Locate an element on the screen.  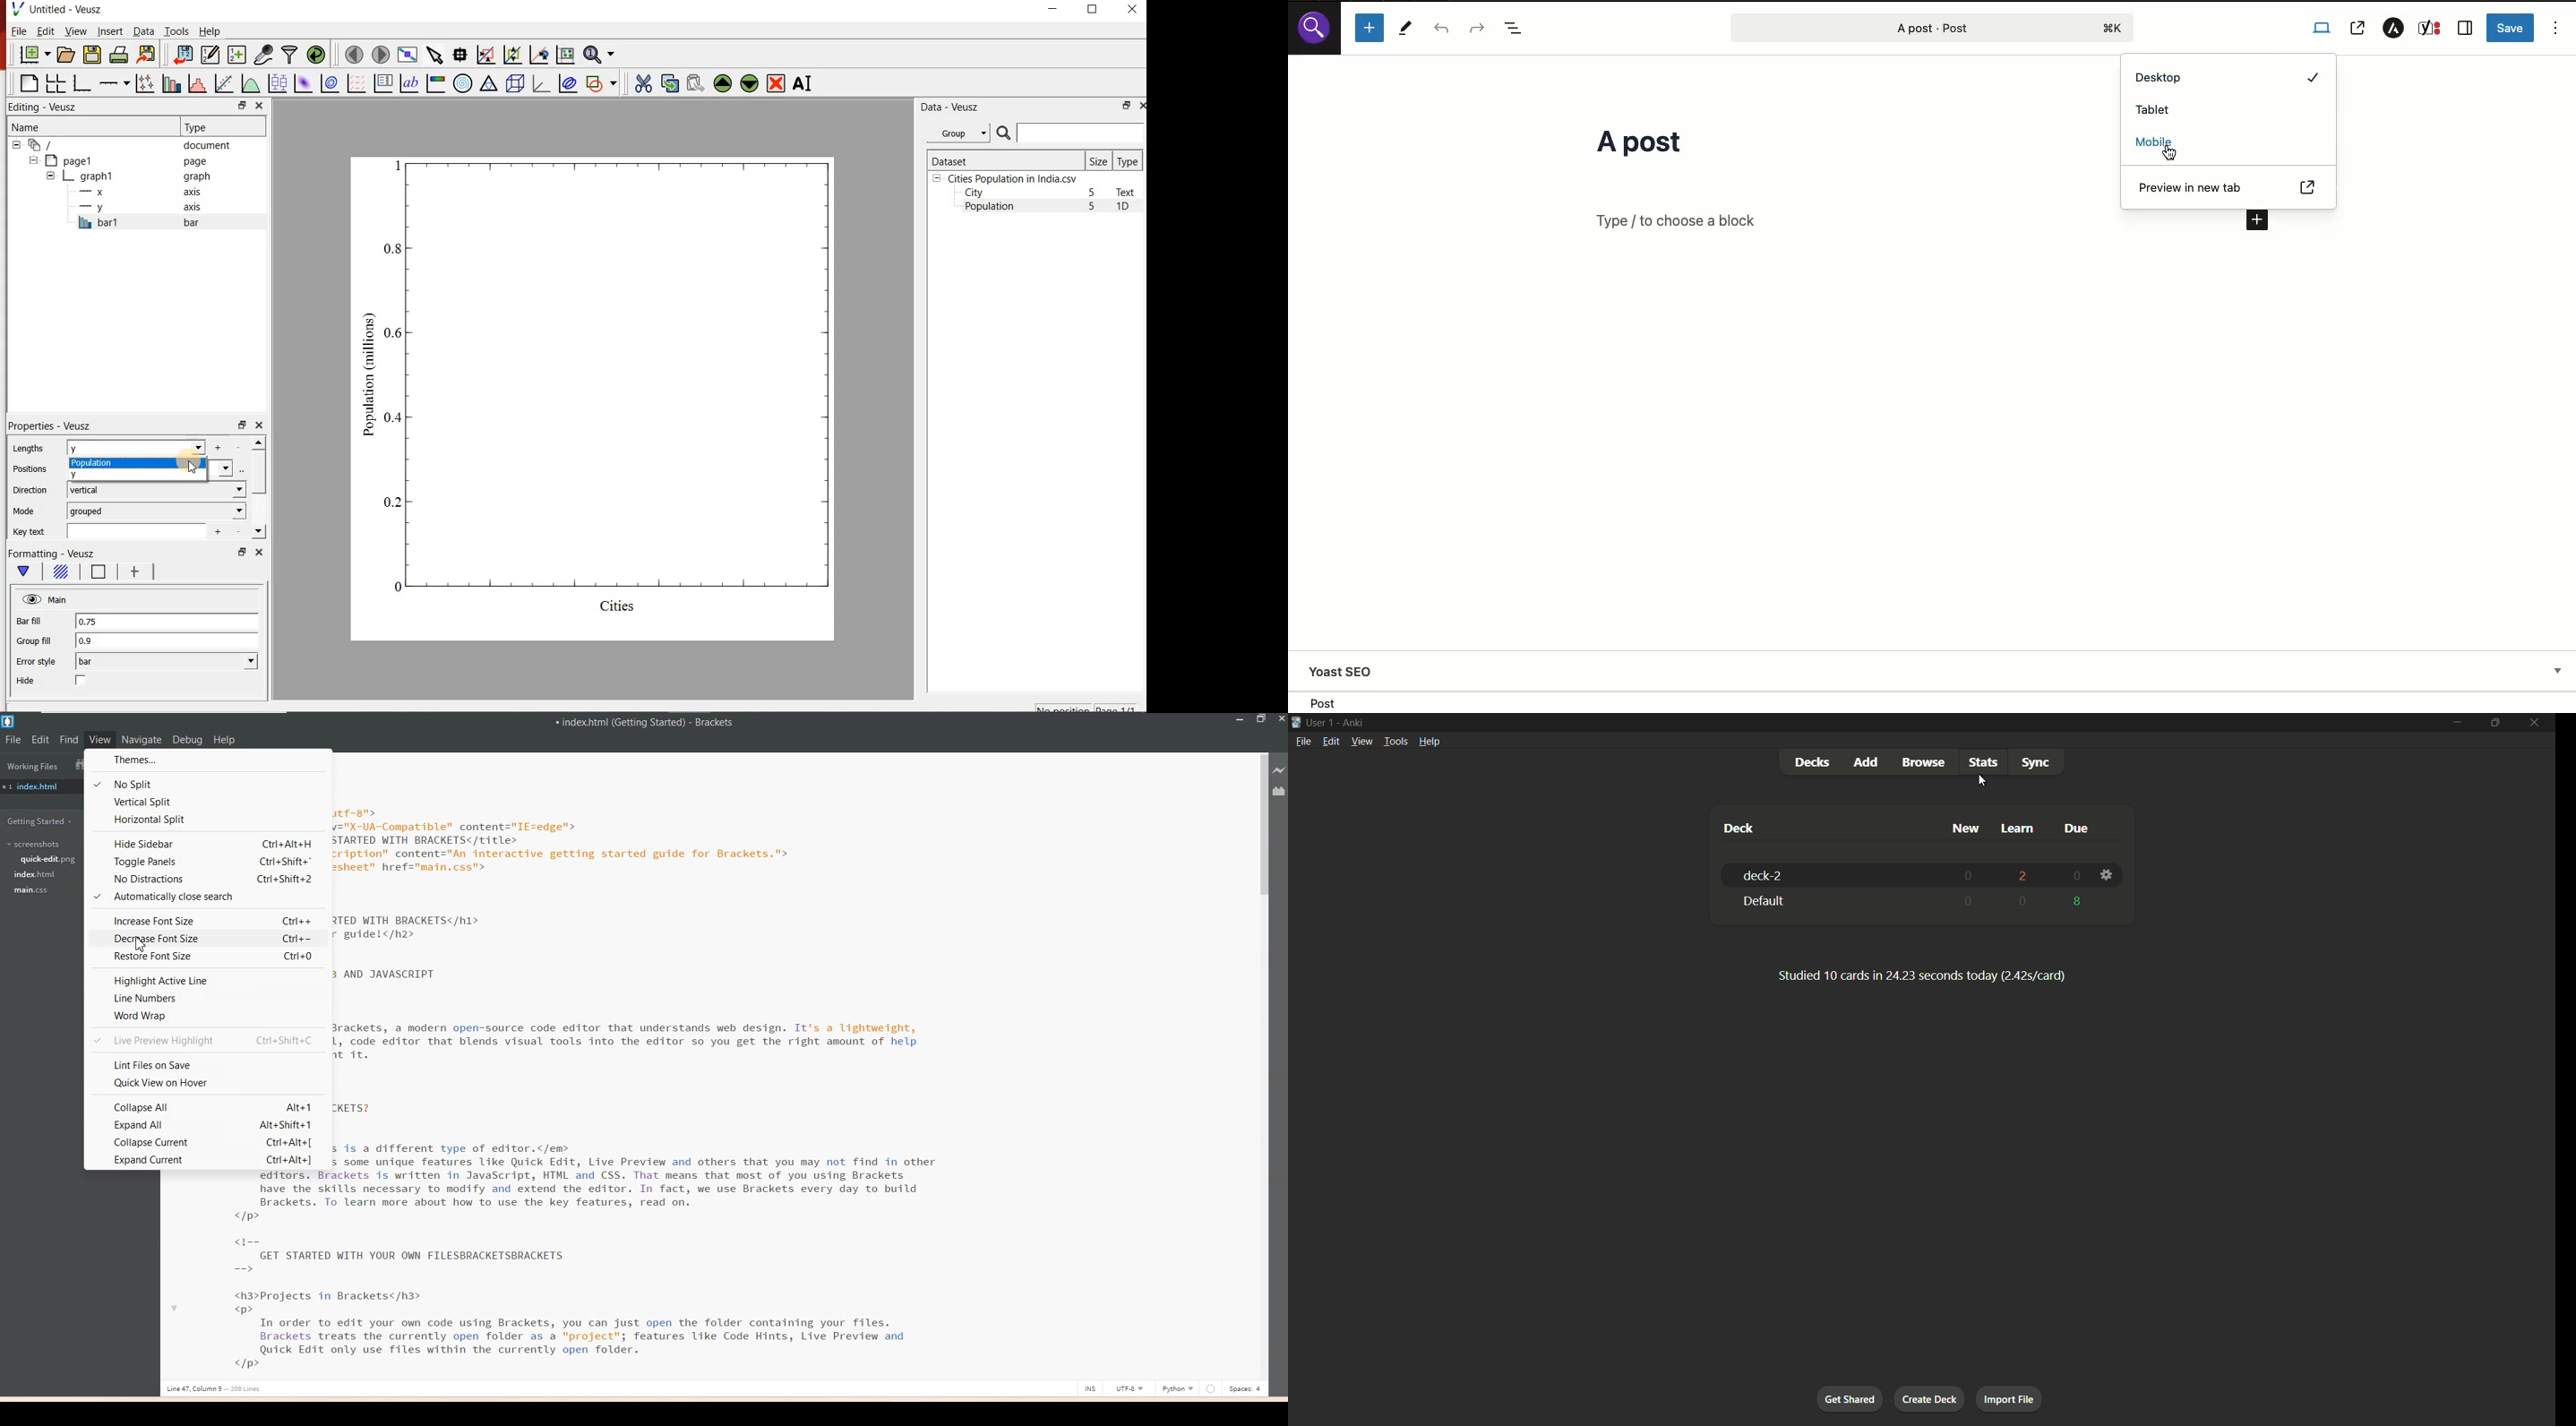
plot key is located at coordinates (382, 83).